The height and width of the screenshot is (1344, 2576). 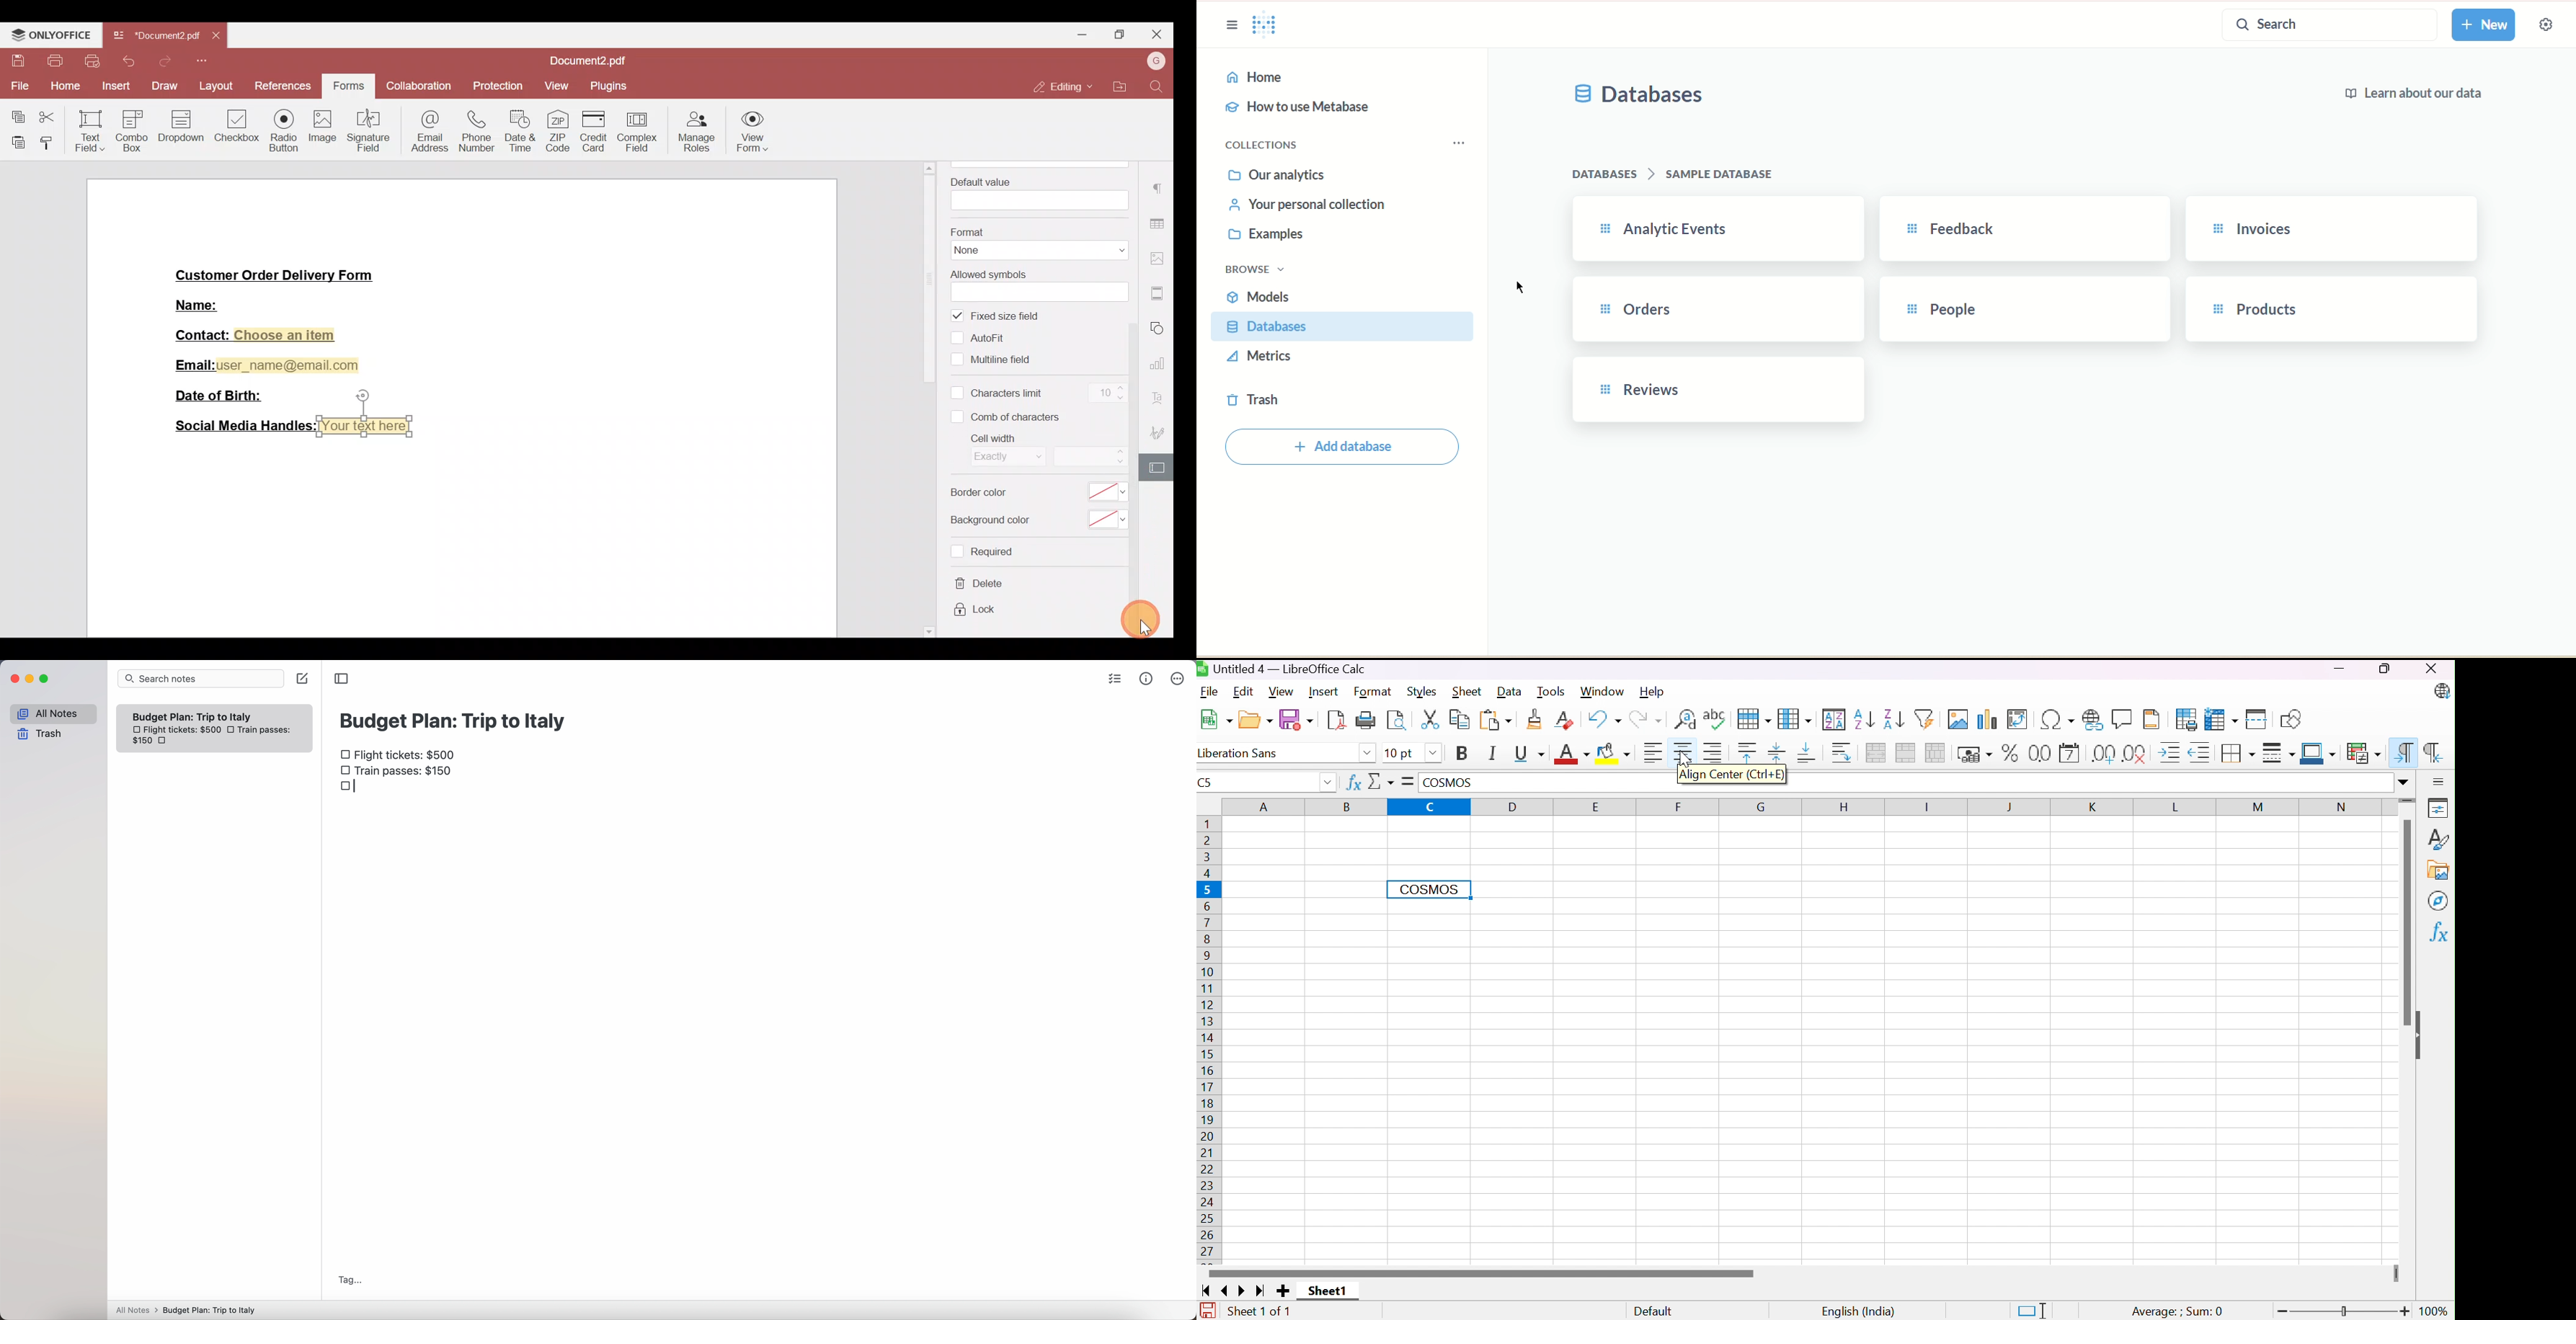 I want to click on Column Name, so click(x=1804, y=807).